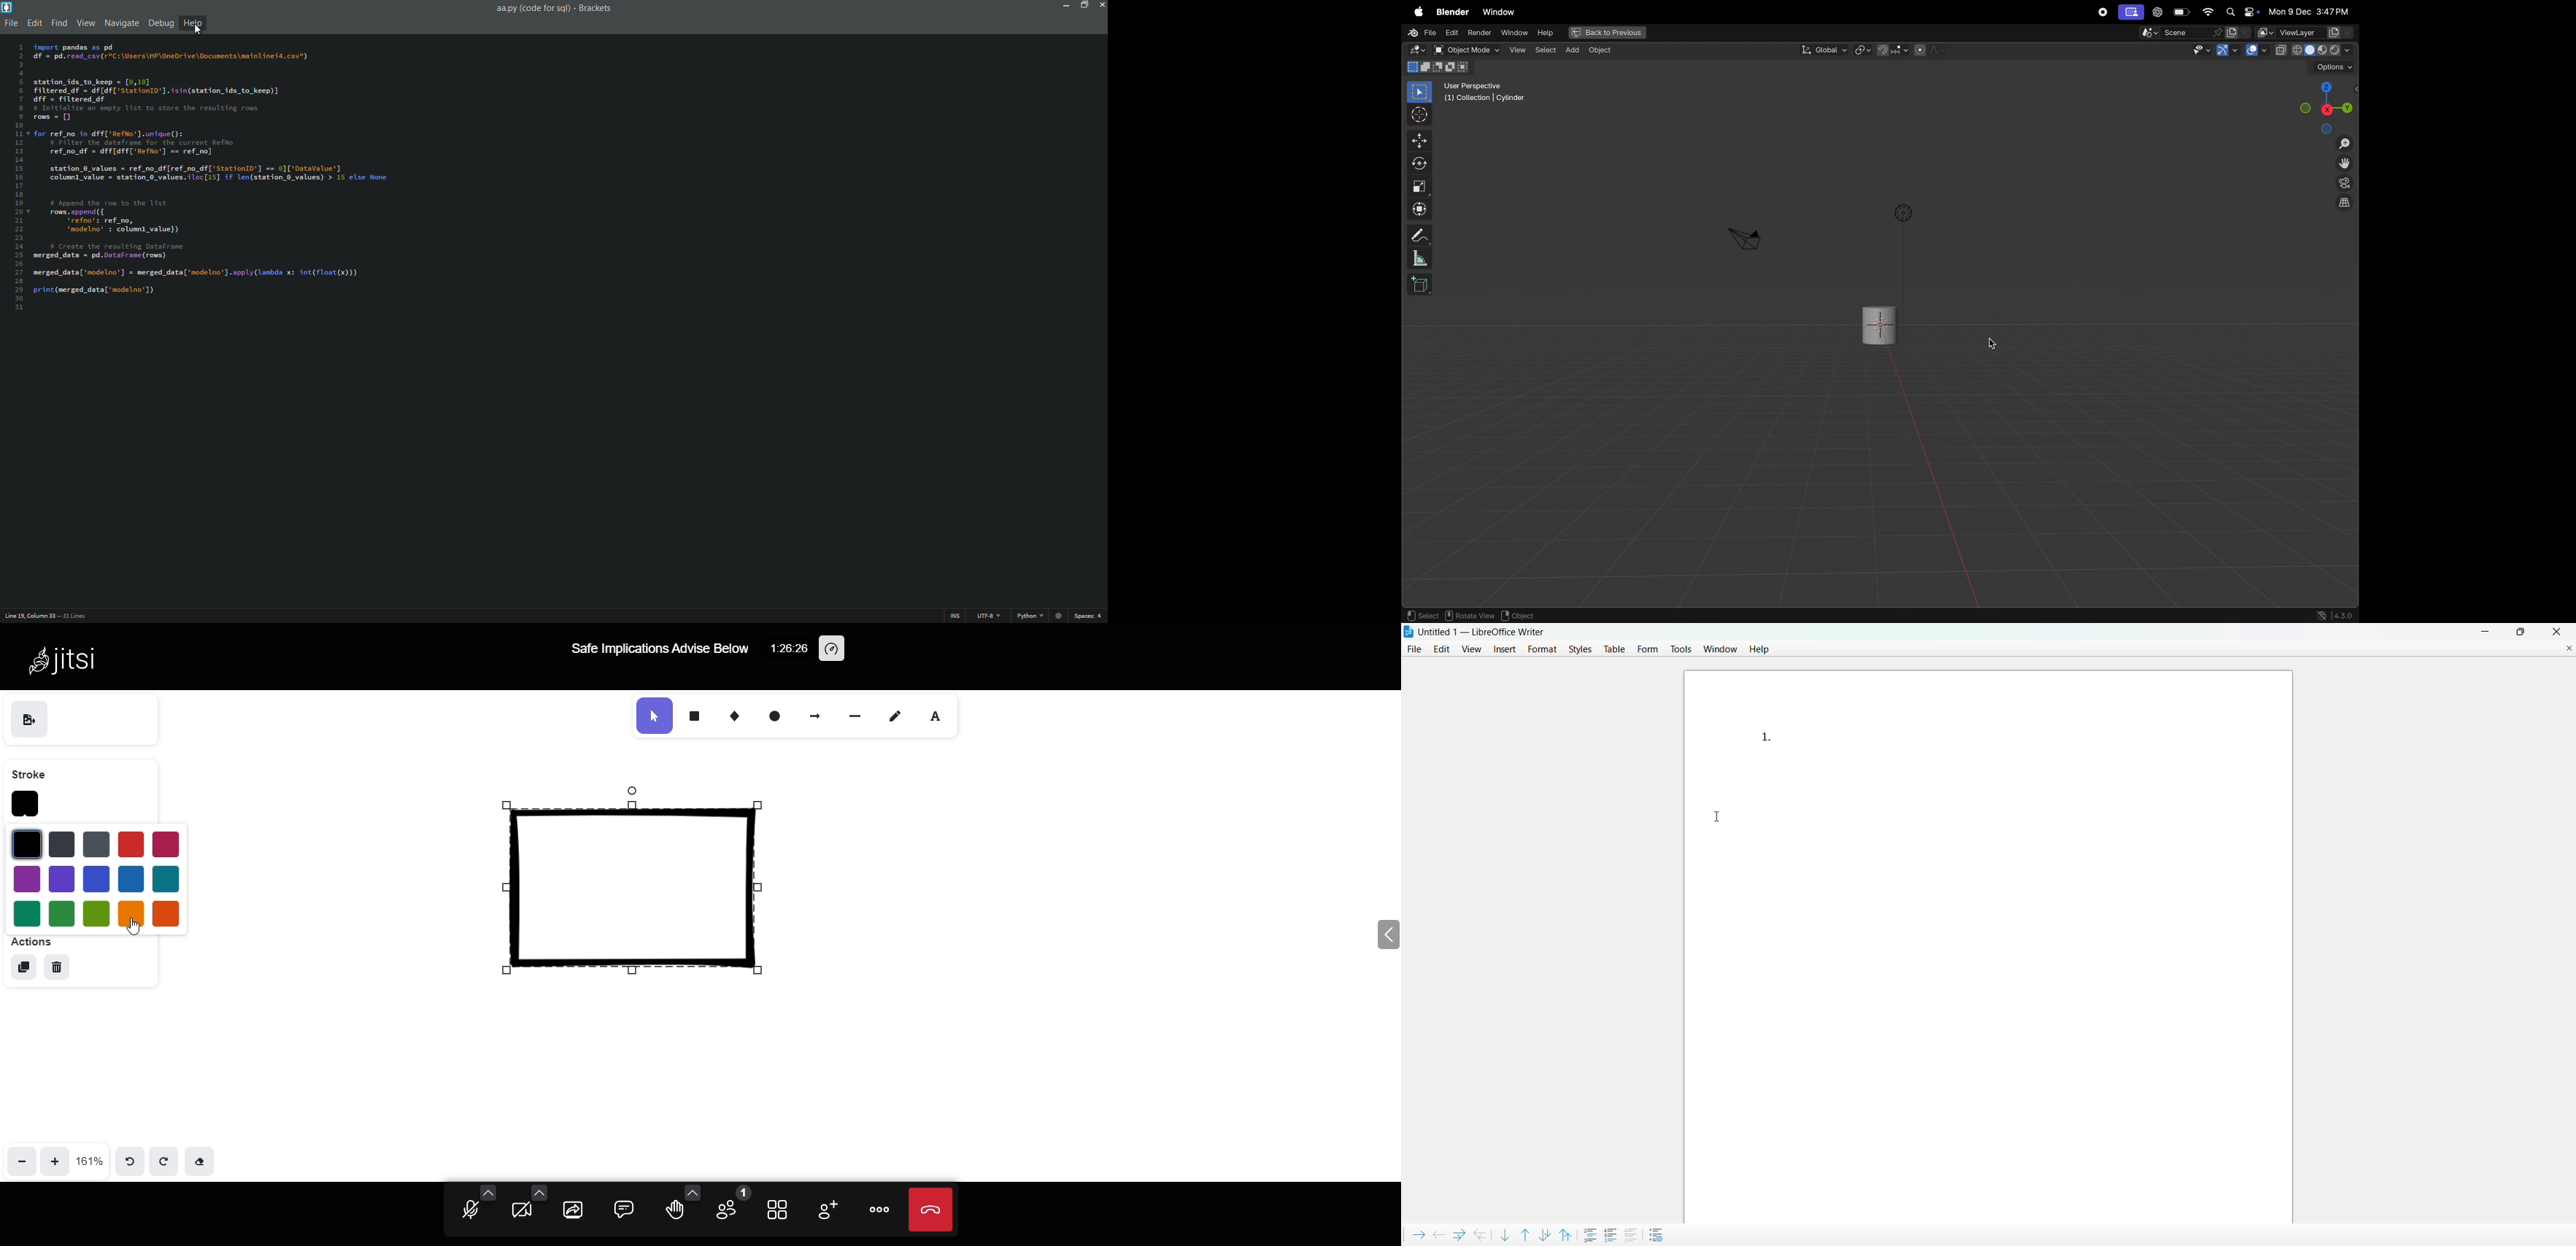 Image resolution: width=2576 pixels, height=1260 pixels. I want to click on green 2, so click(61, 913).